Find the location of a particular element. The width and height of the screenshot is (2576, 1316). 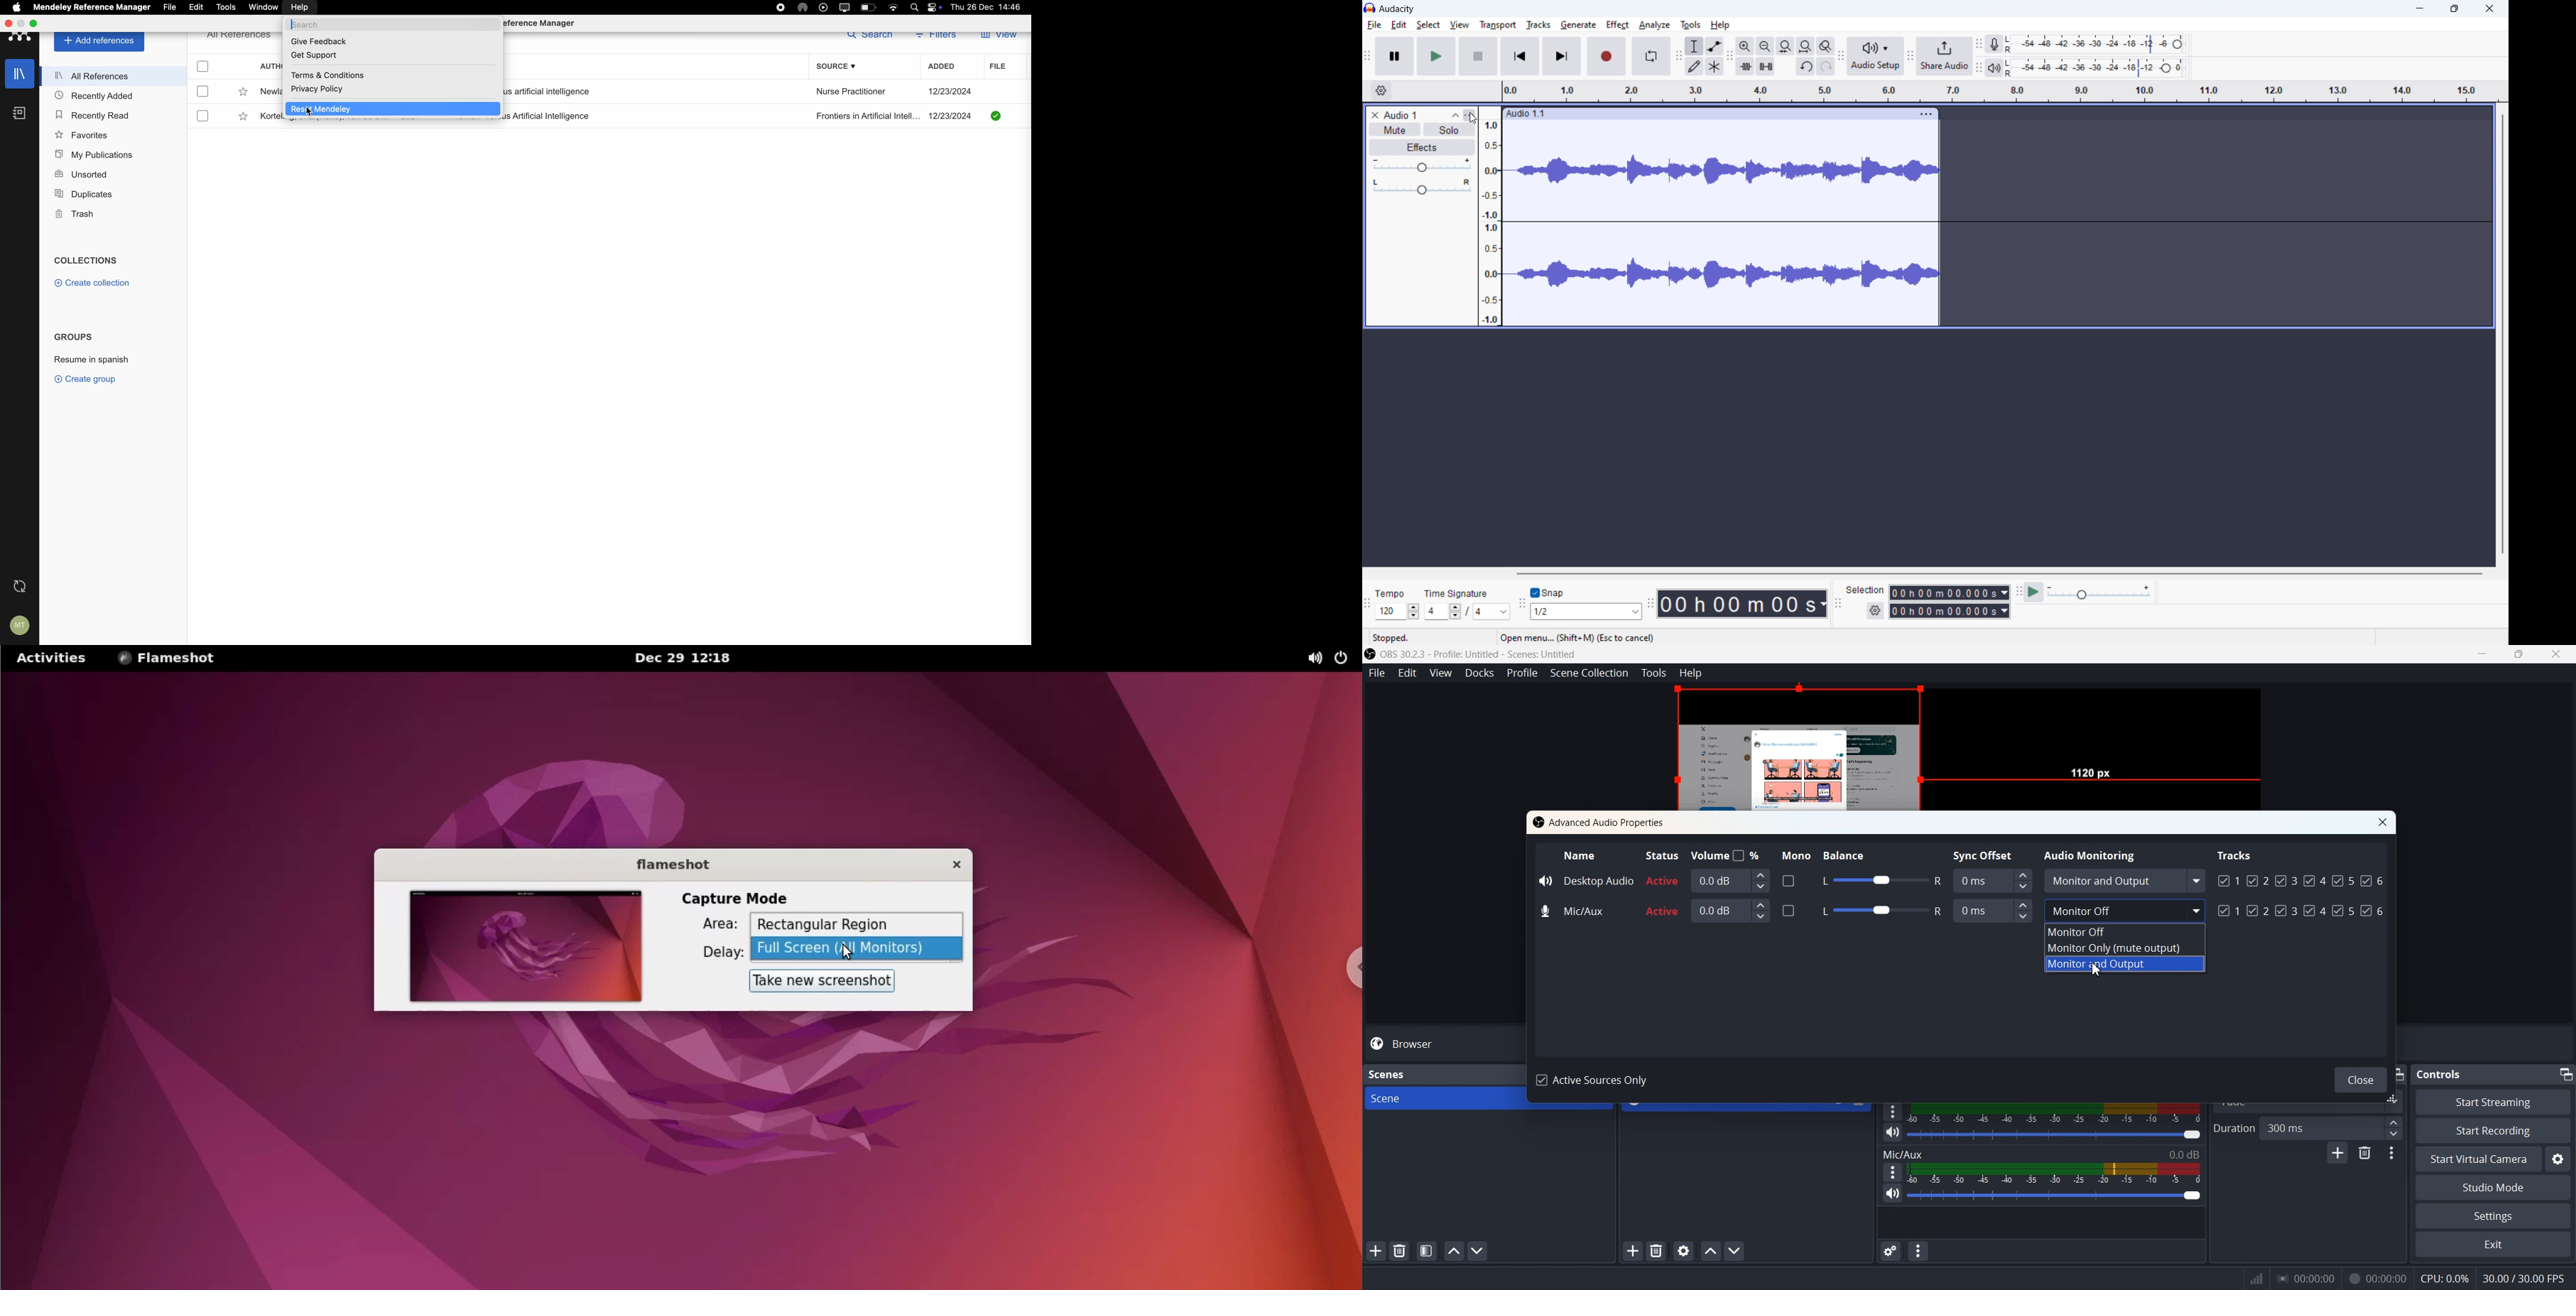

Start Virtual Camera is located at coordinates (2476, 1159).